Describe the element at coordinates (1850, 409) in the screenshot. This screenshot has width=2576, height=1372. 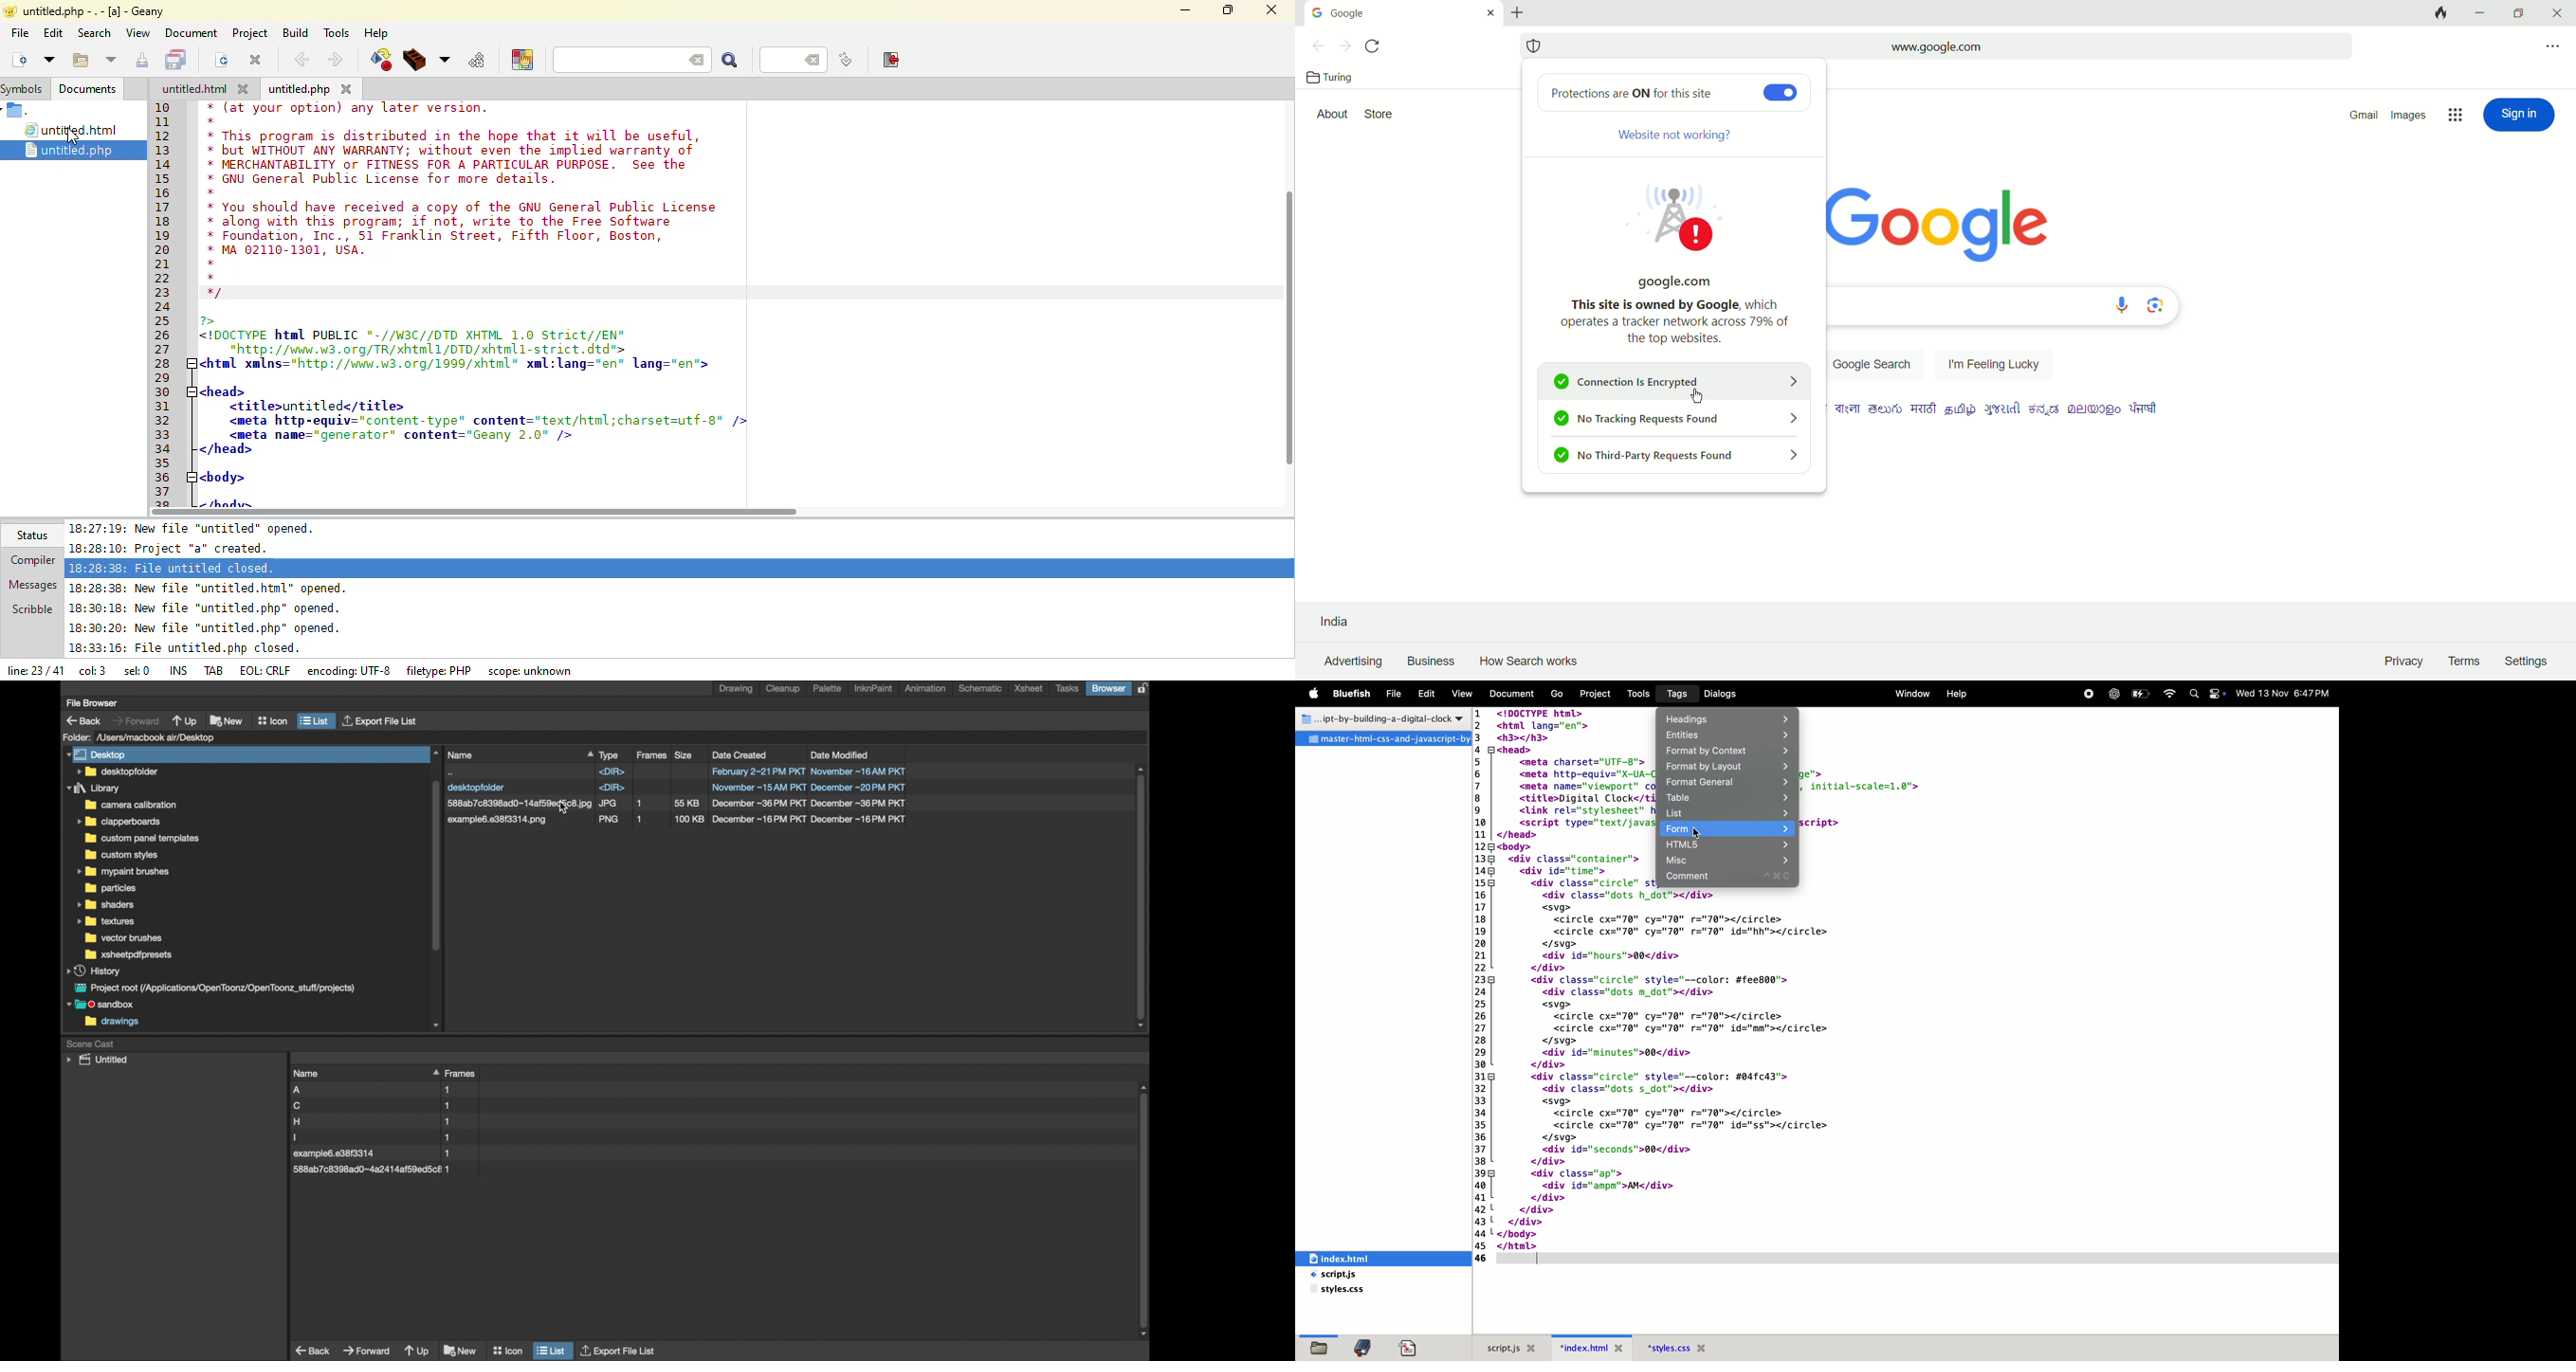
I see `language` at that location.